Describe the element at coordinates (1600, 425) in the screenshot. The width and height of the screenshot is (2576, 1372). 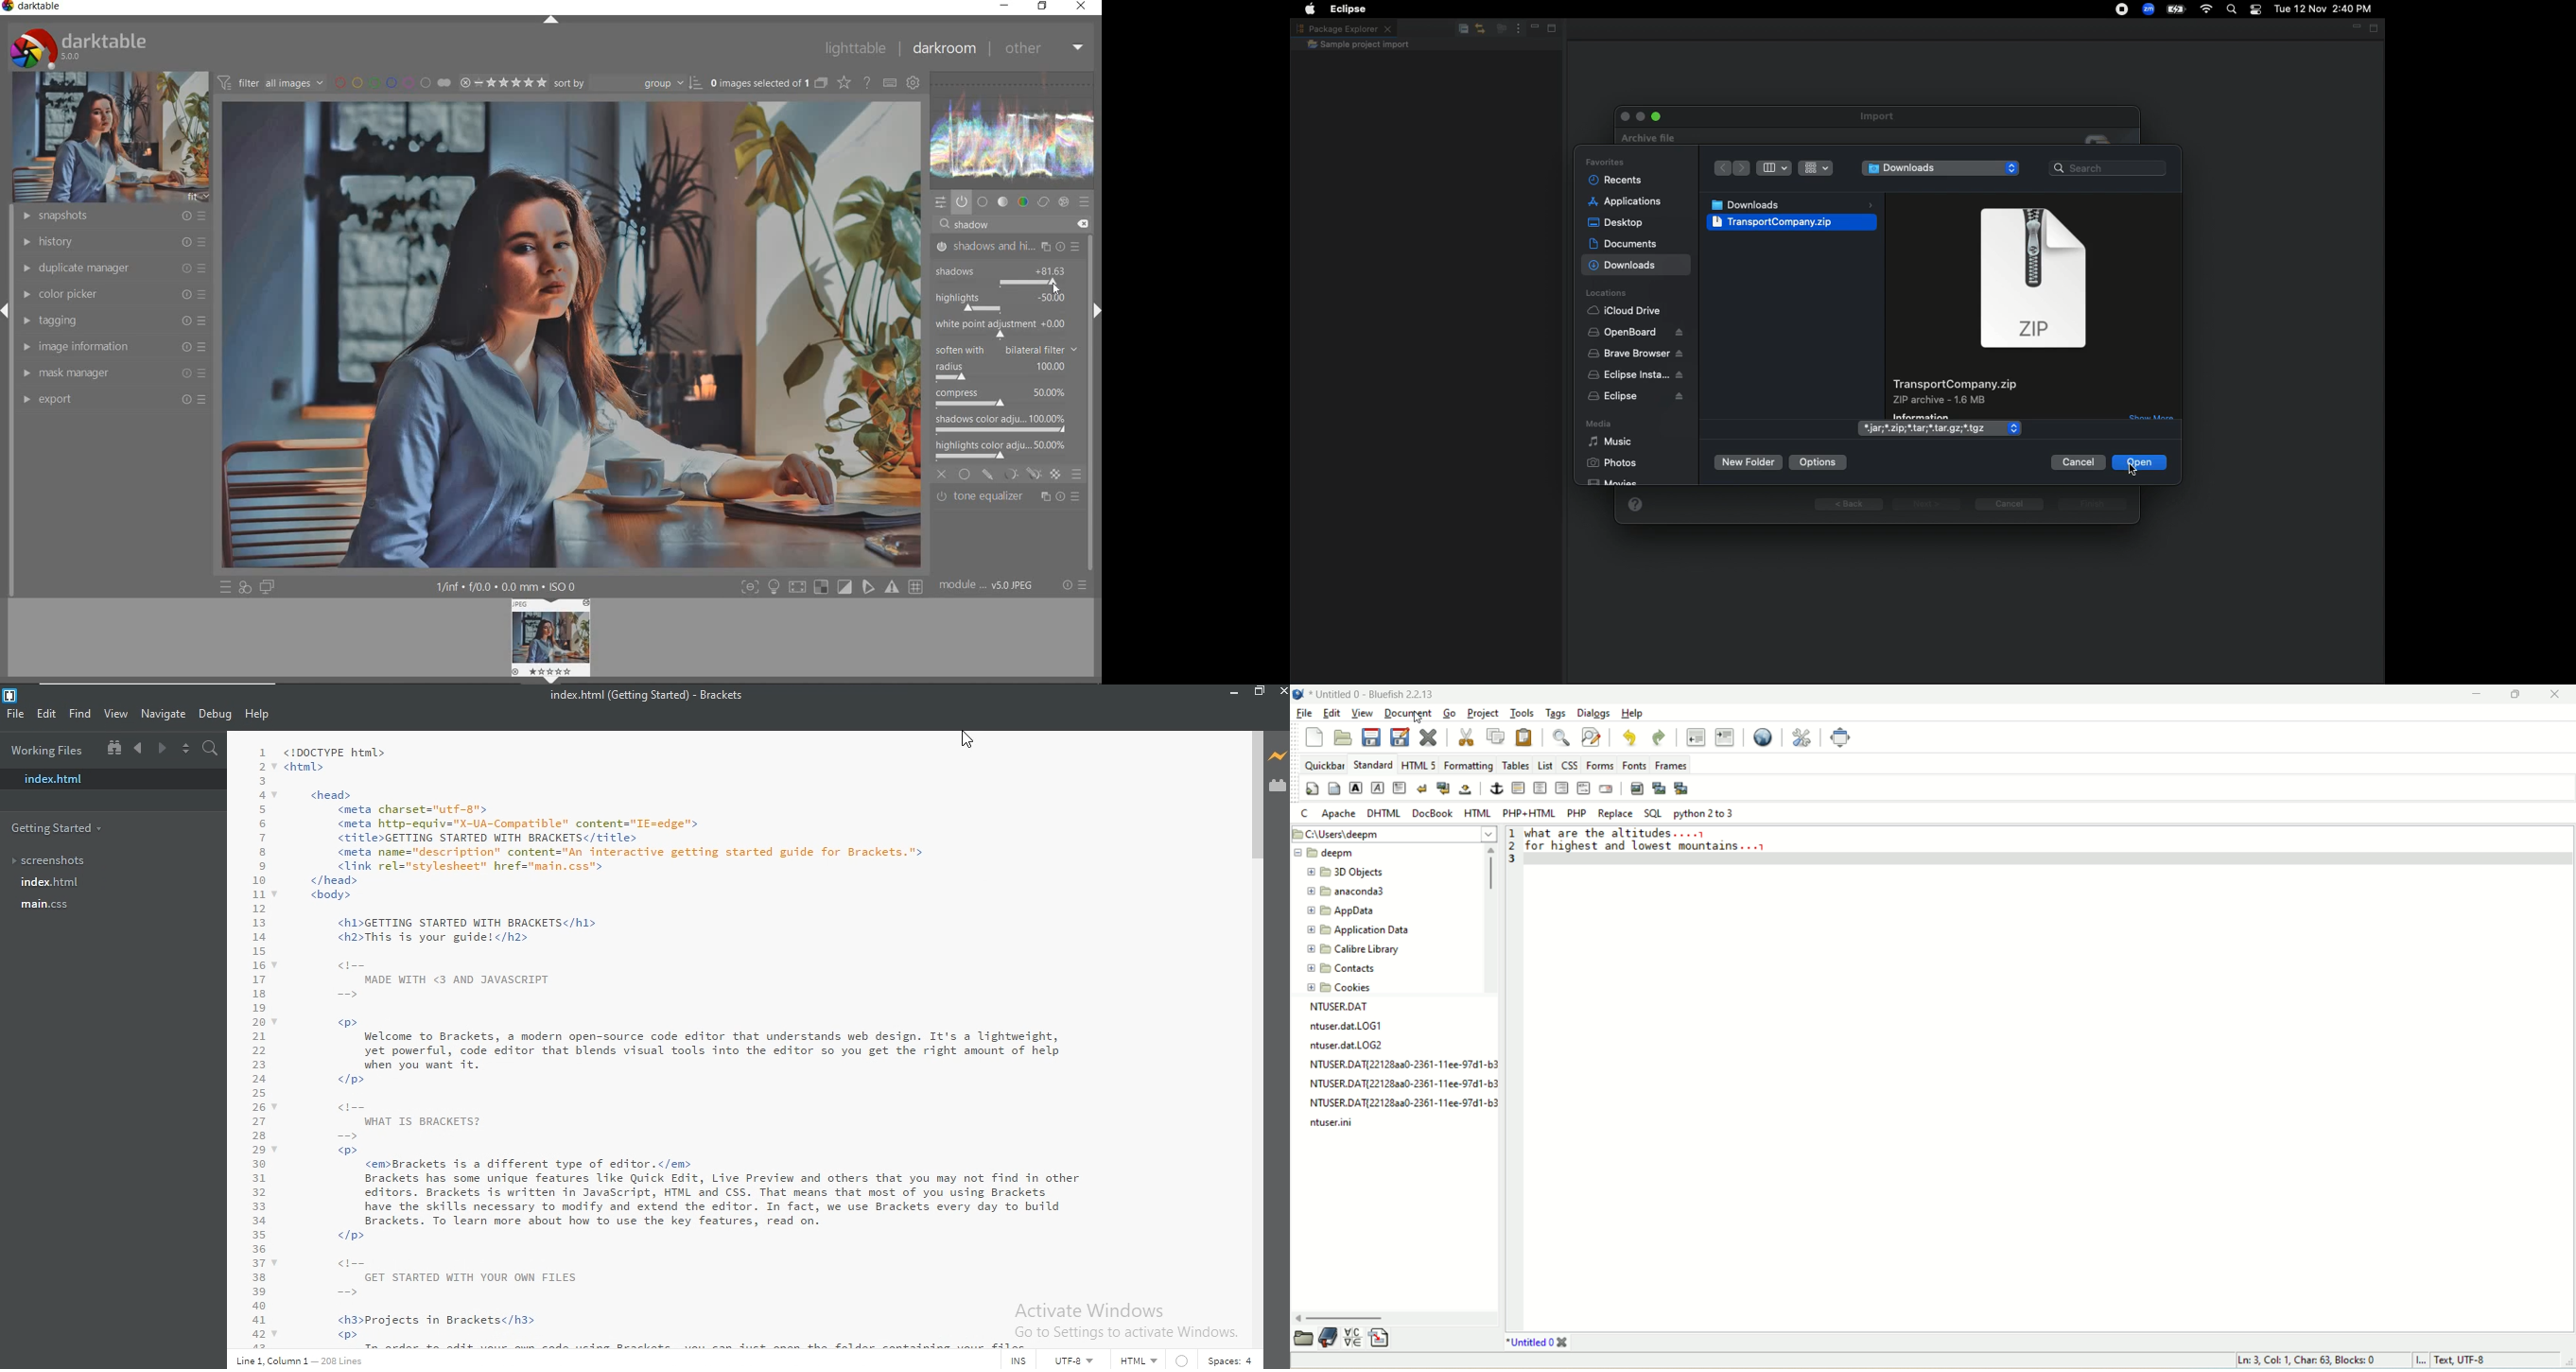
I see `Media` at that location.